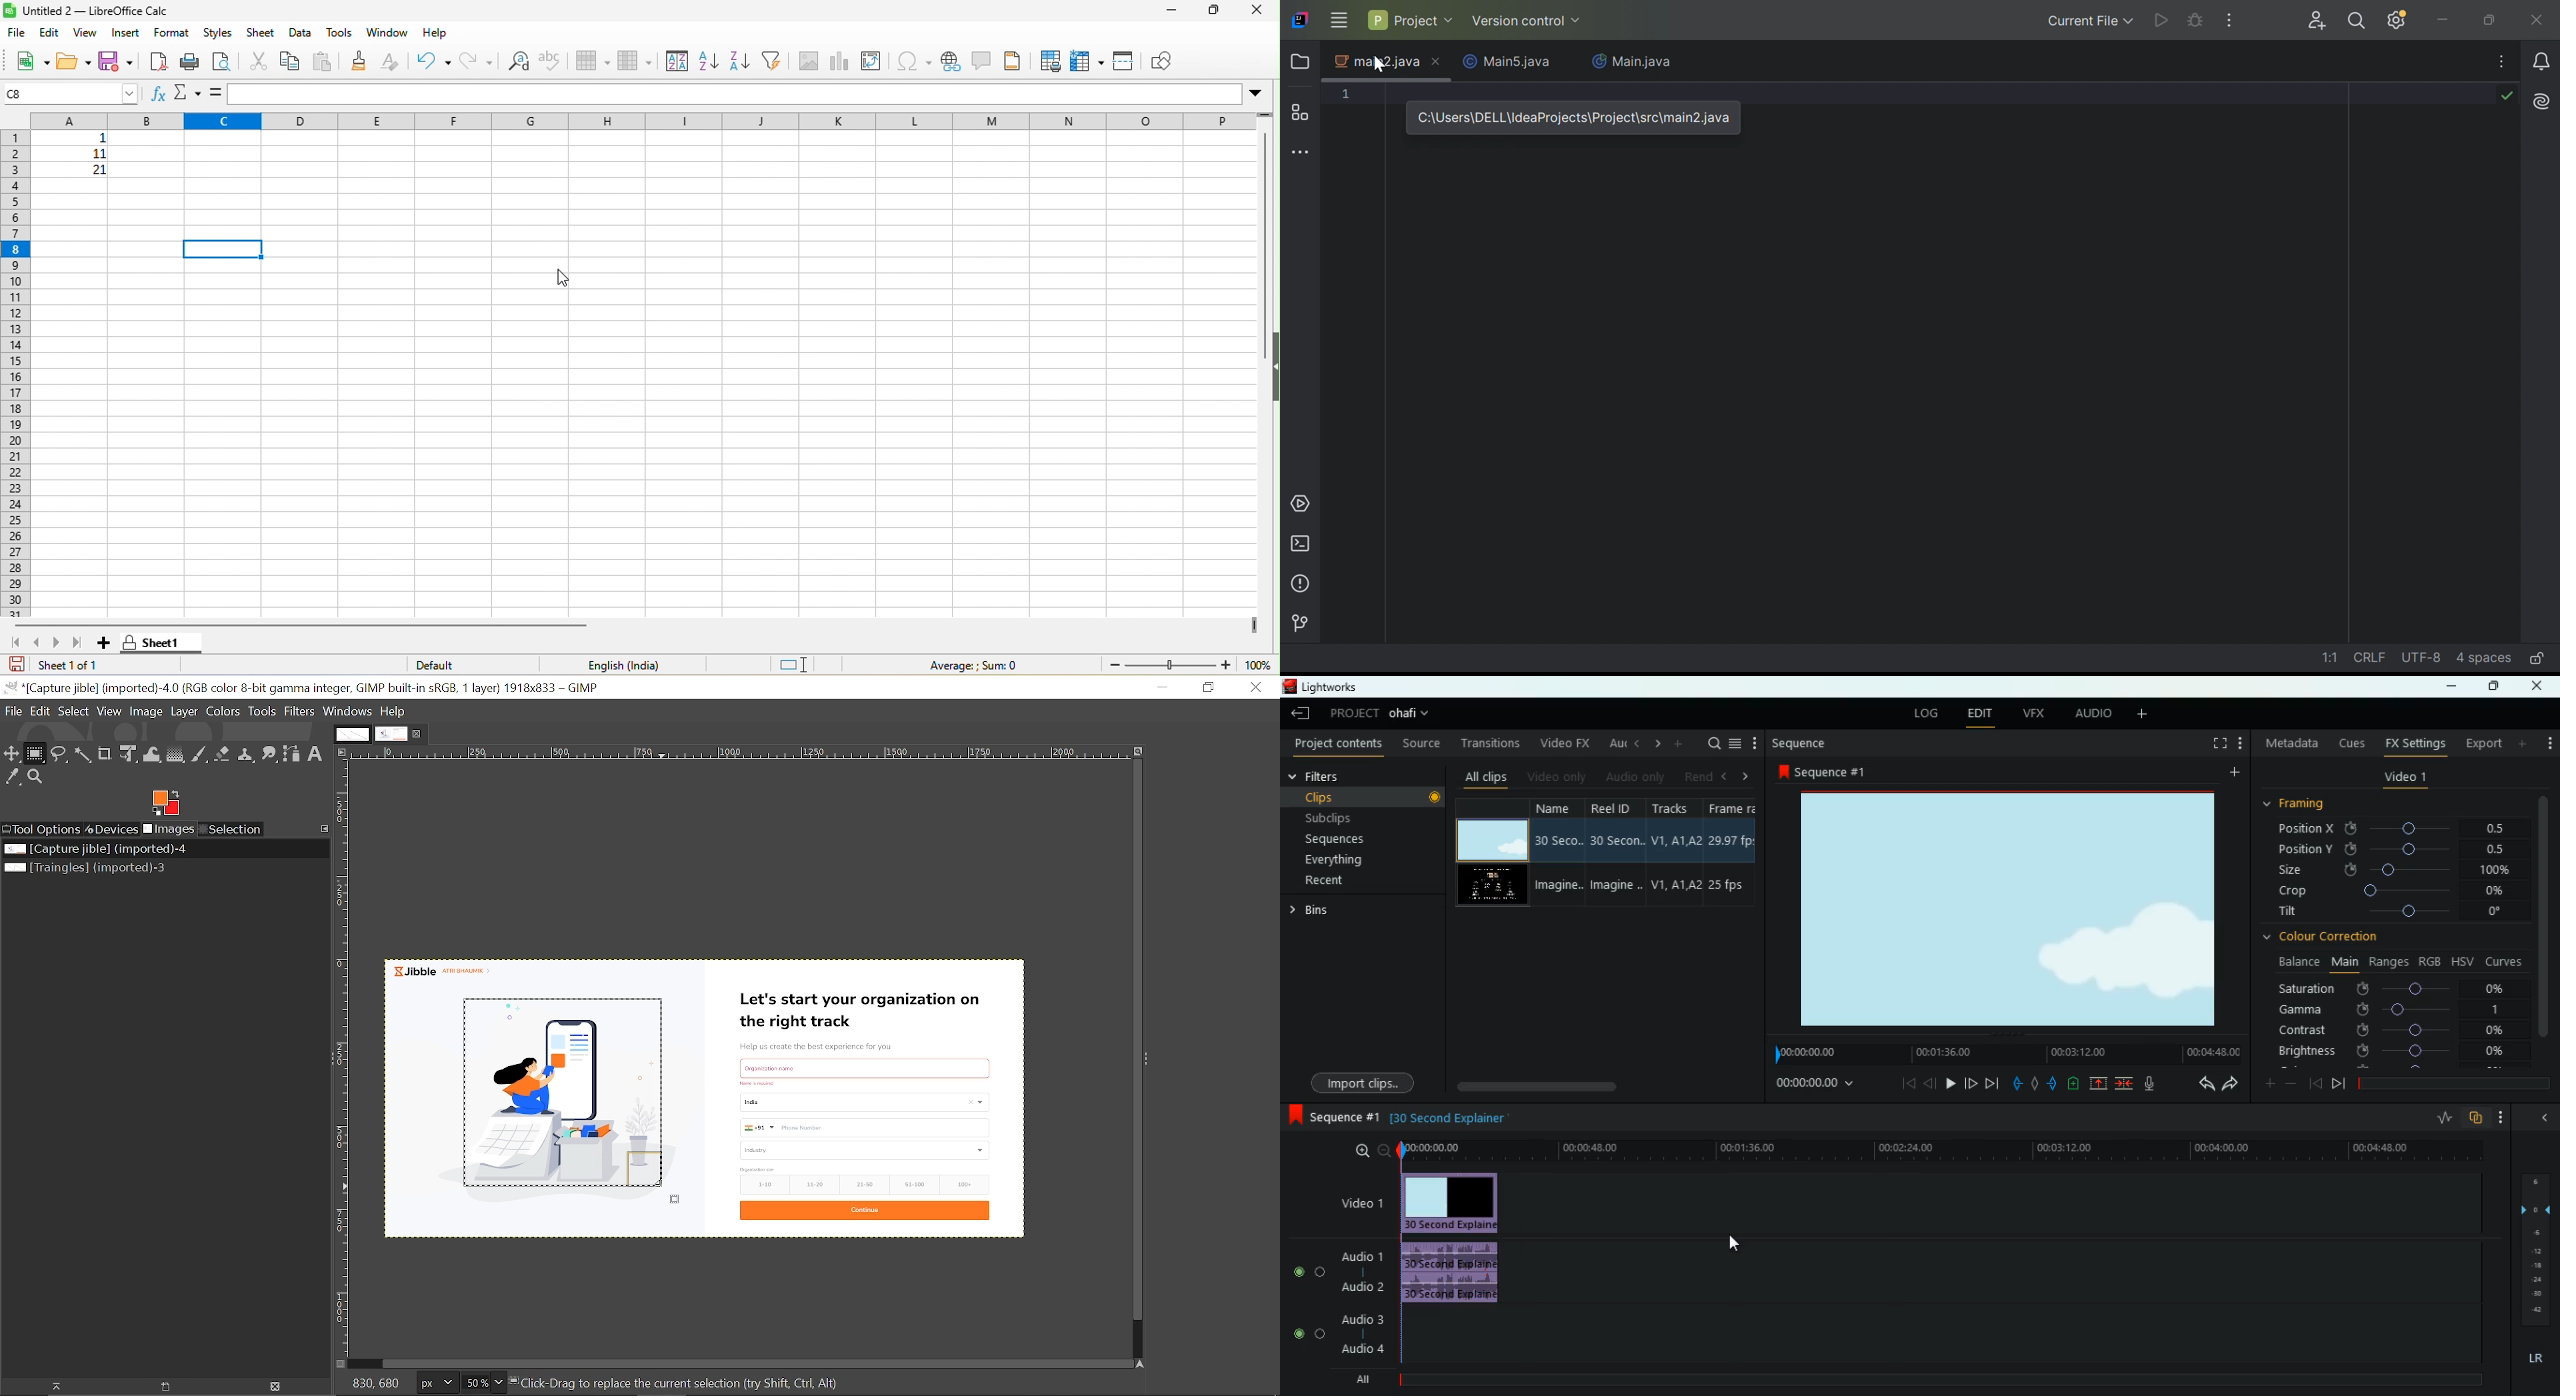 The height and width of the screenshot is (1400, 2576). I want to click on full screen, so click(2217, 744).